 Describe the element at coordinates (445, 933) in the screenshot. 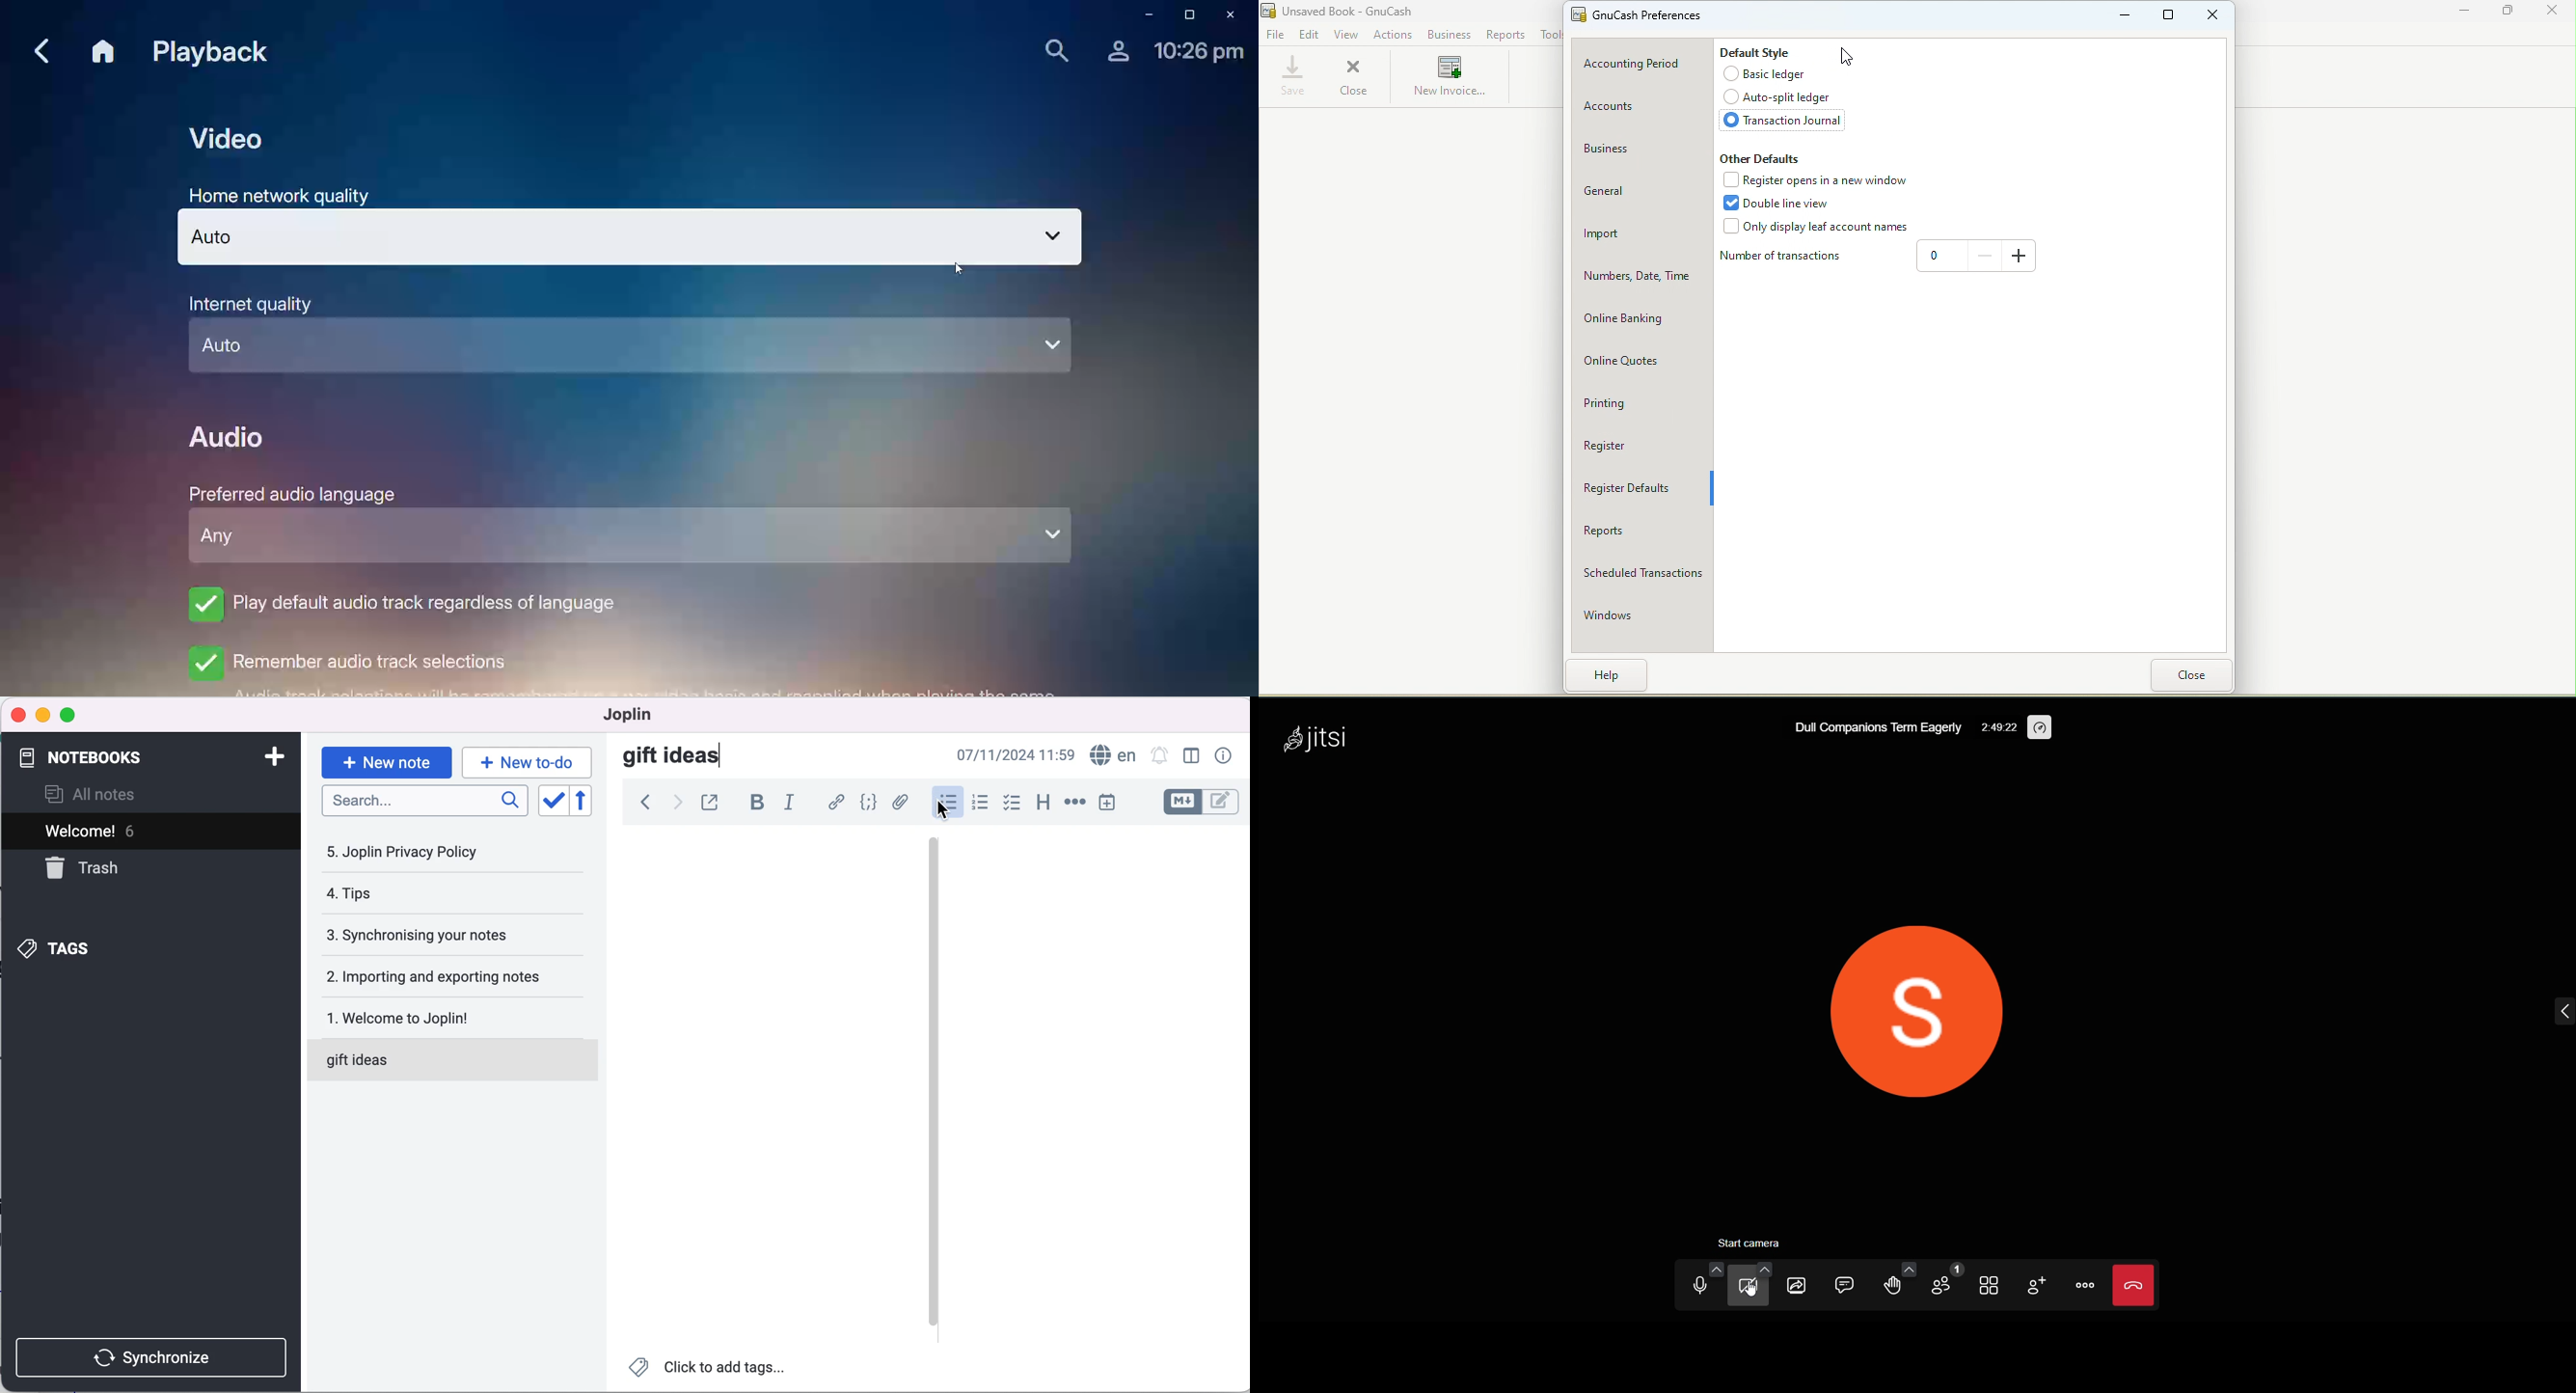

I see `synchronising your notes` at that location.